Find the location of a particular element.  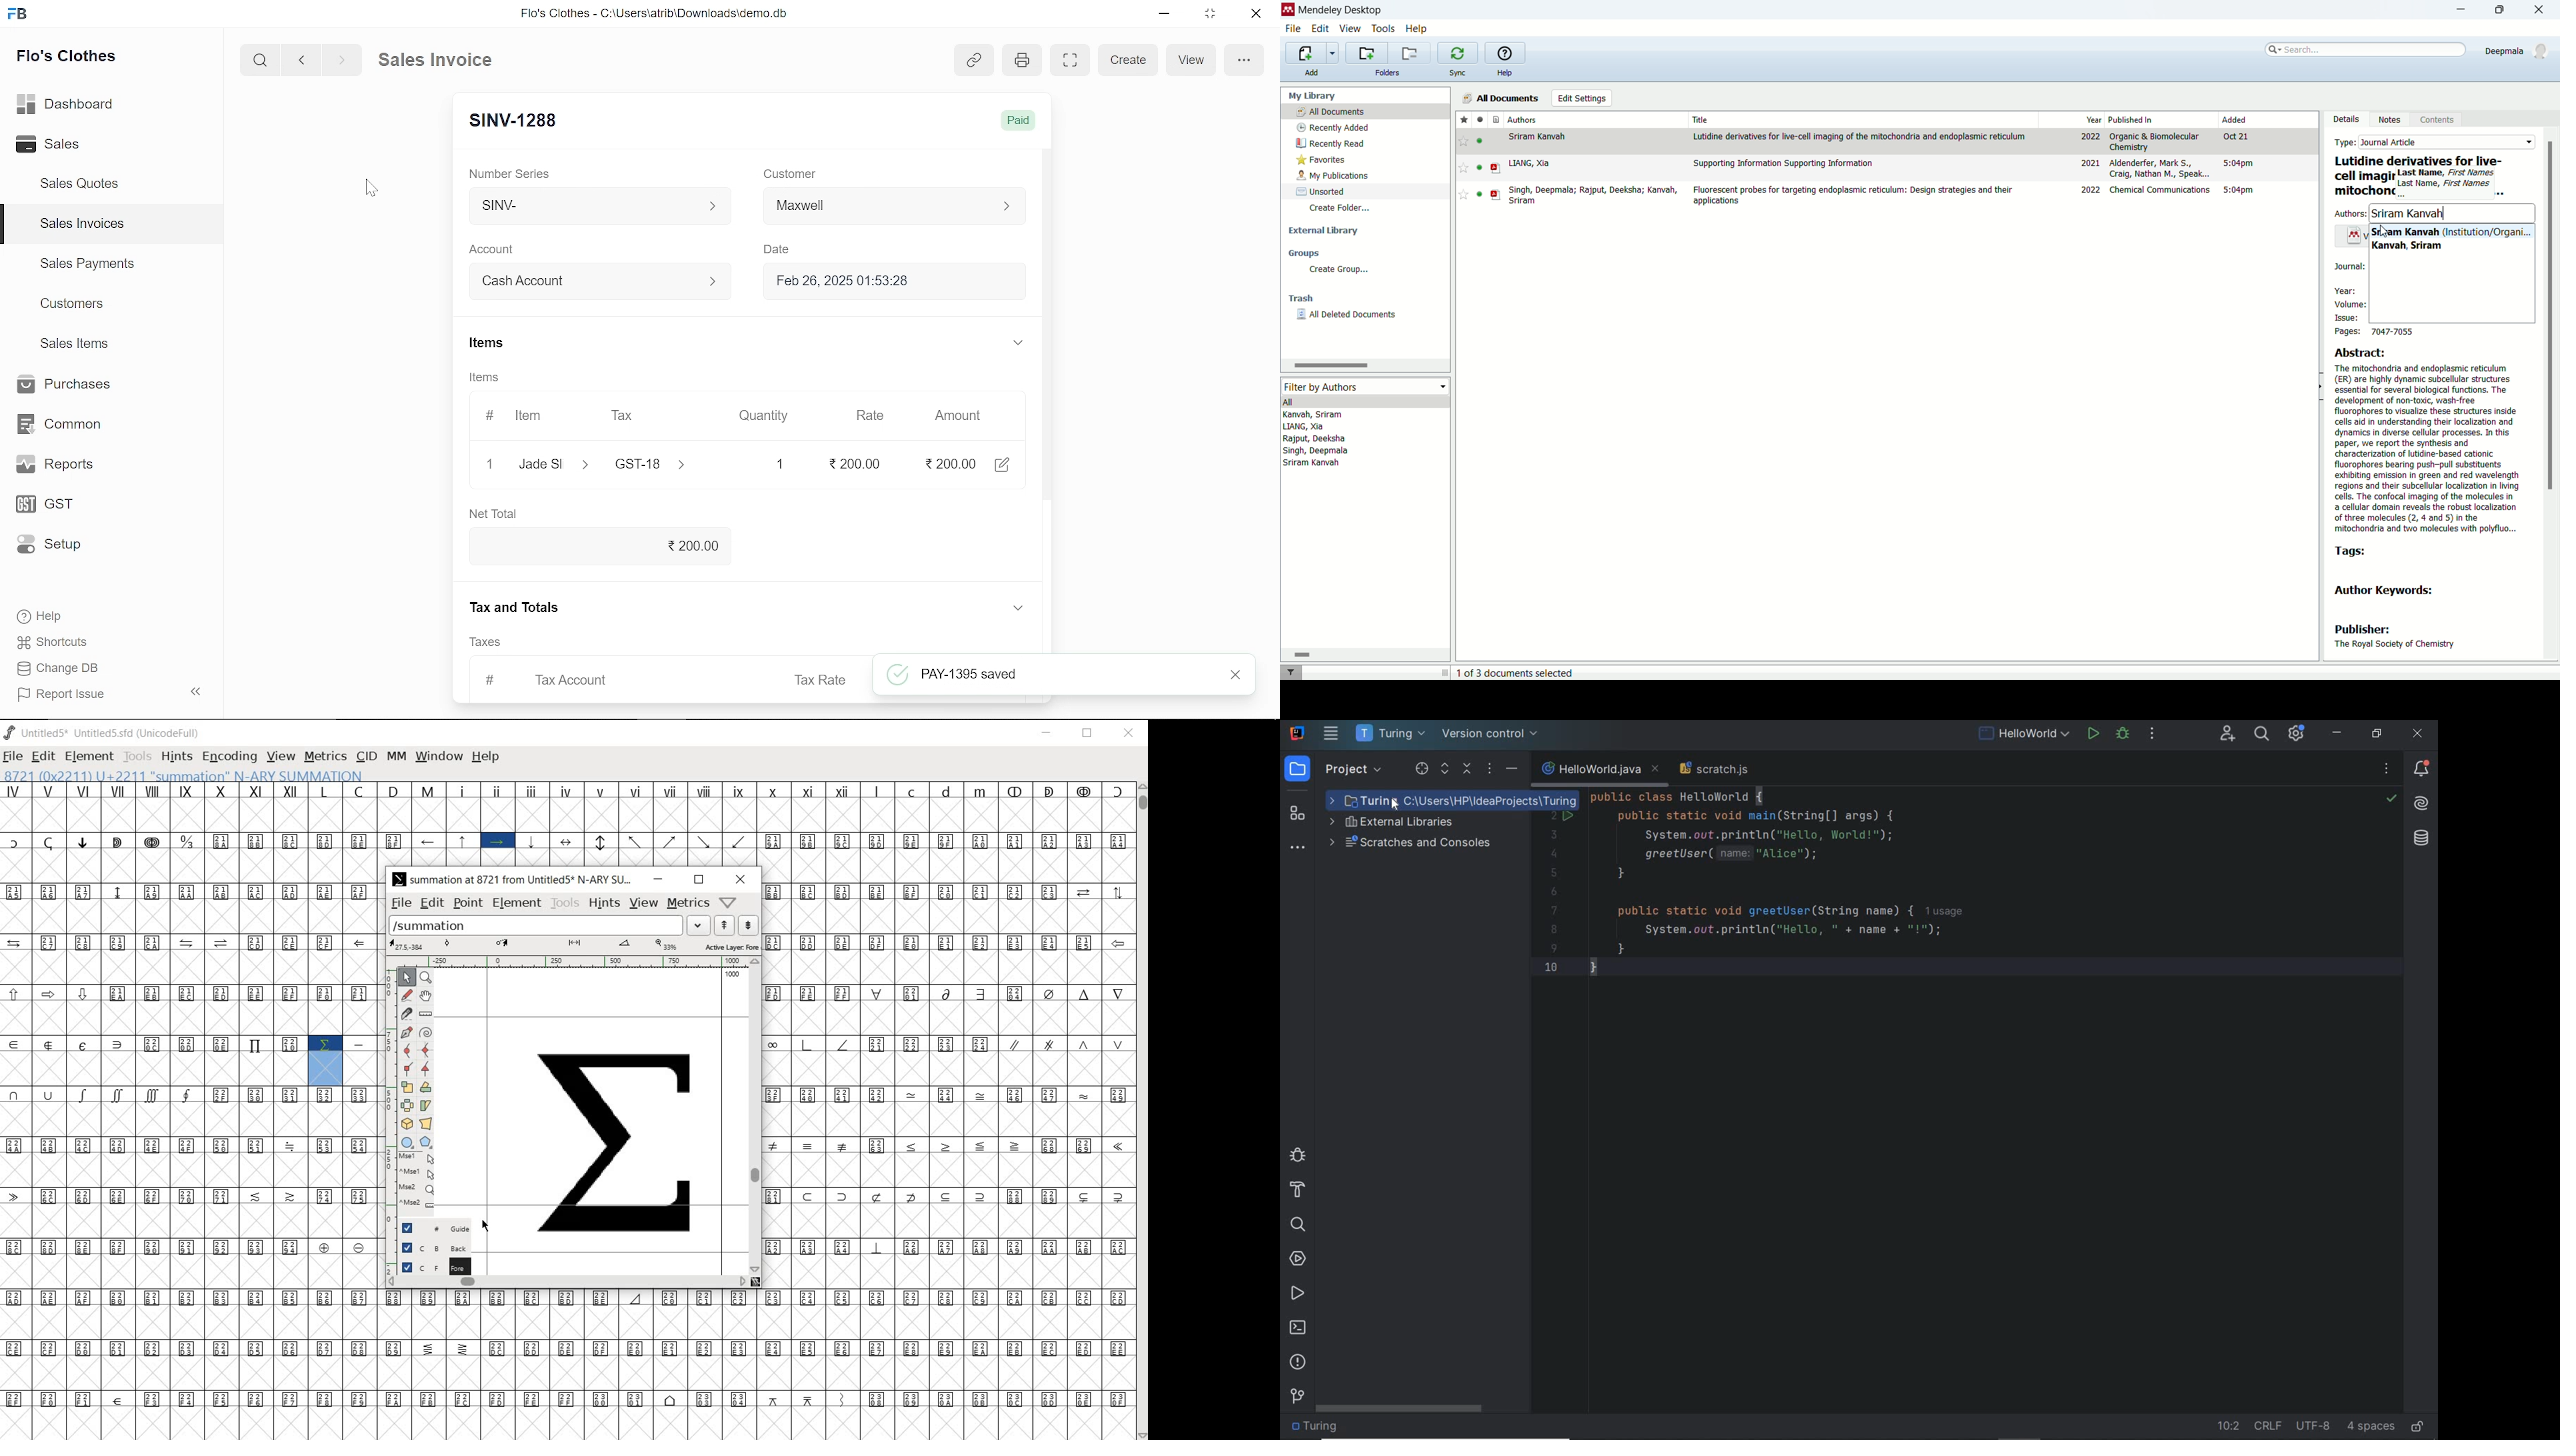

Item is located at coordinates (517, 417).